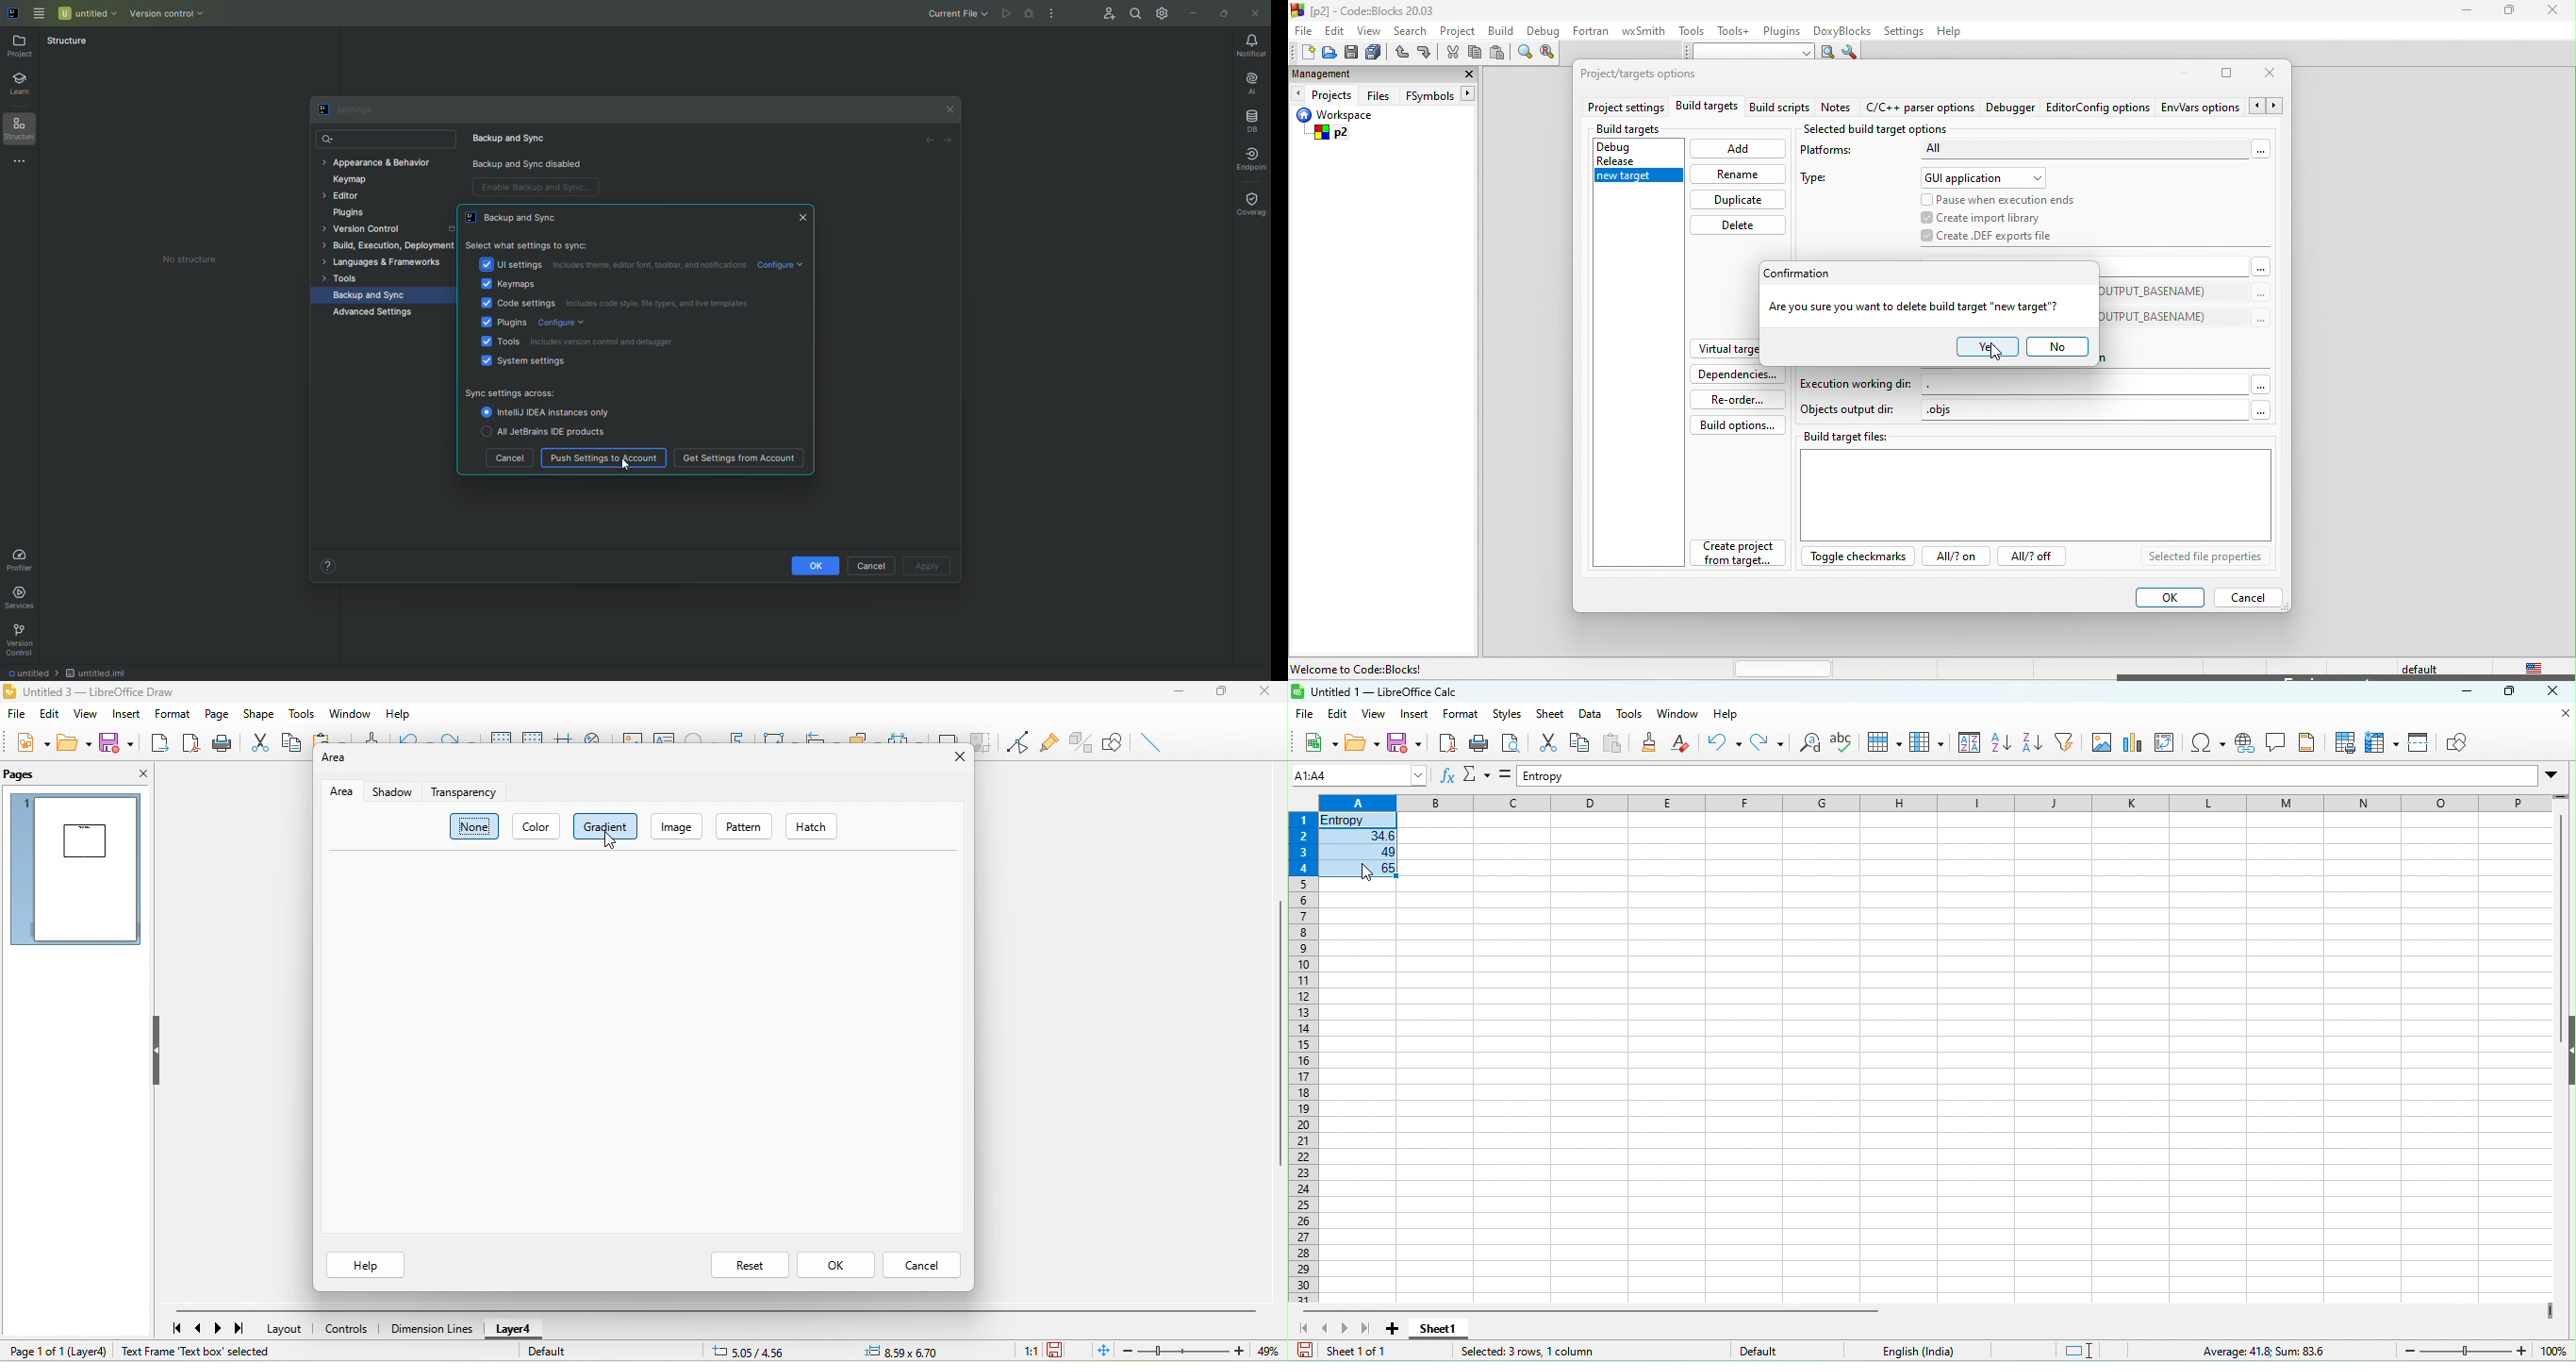  What do you see at coordinates (1645, 30) in the screenshot?
I see `wxsmith` at bounding box center [1645, 30].